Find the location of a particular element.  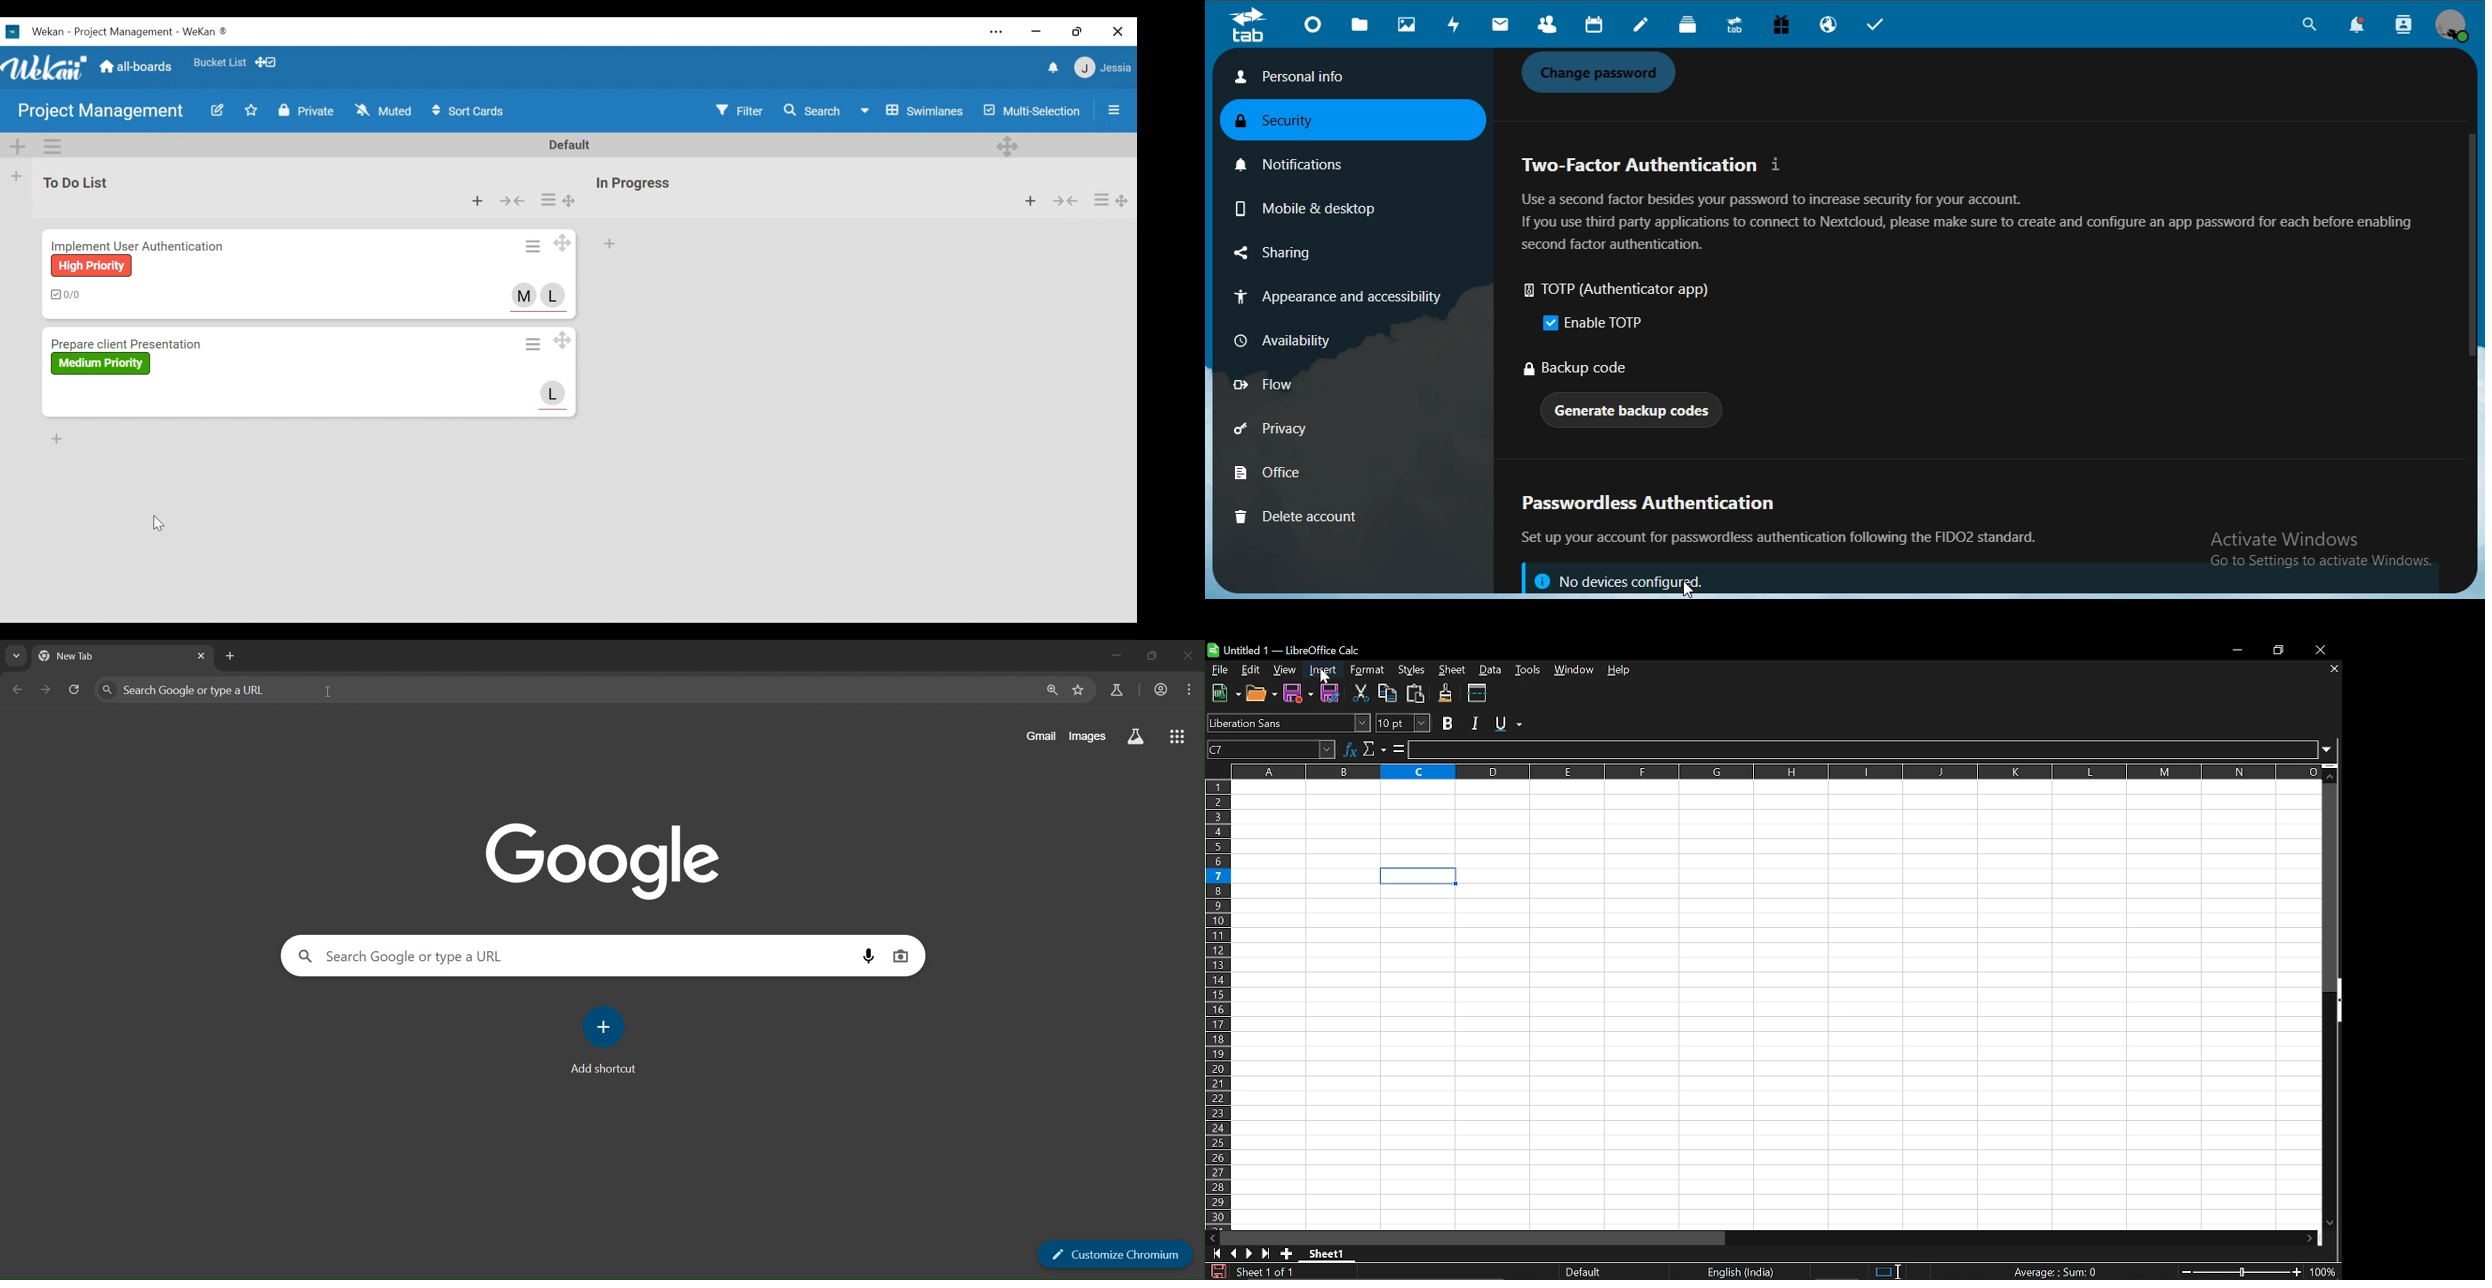

Cut is located at coordinates (1361, 693).